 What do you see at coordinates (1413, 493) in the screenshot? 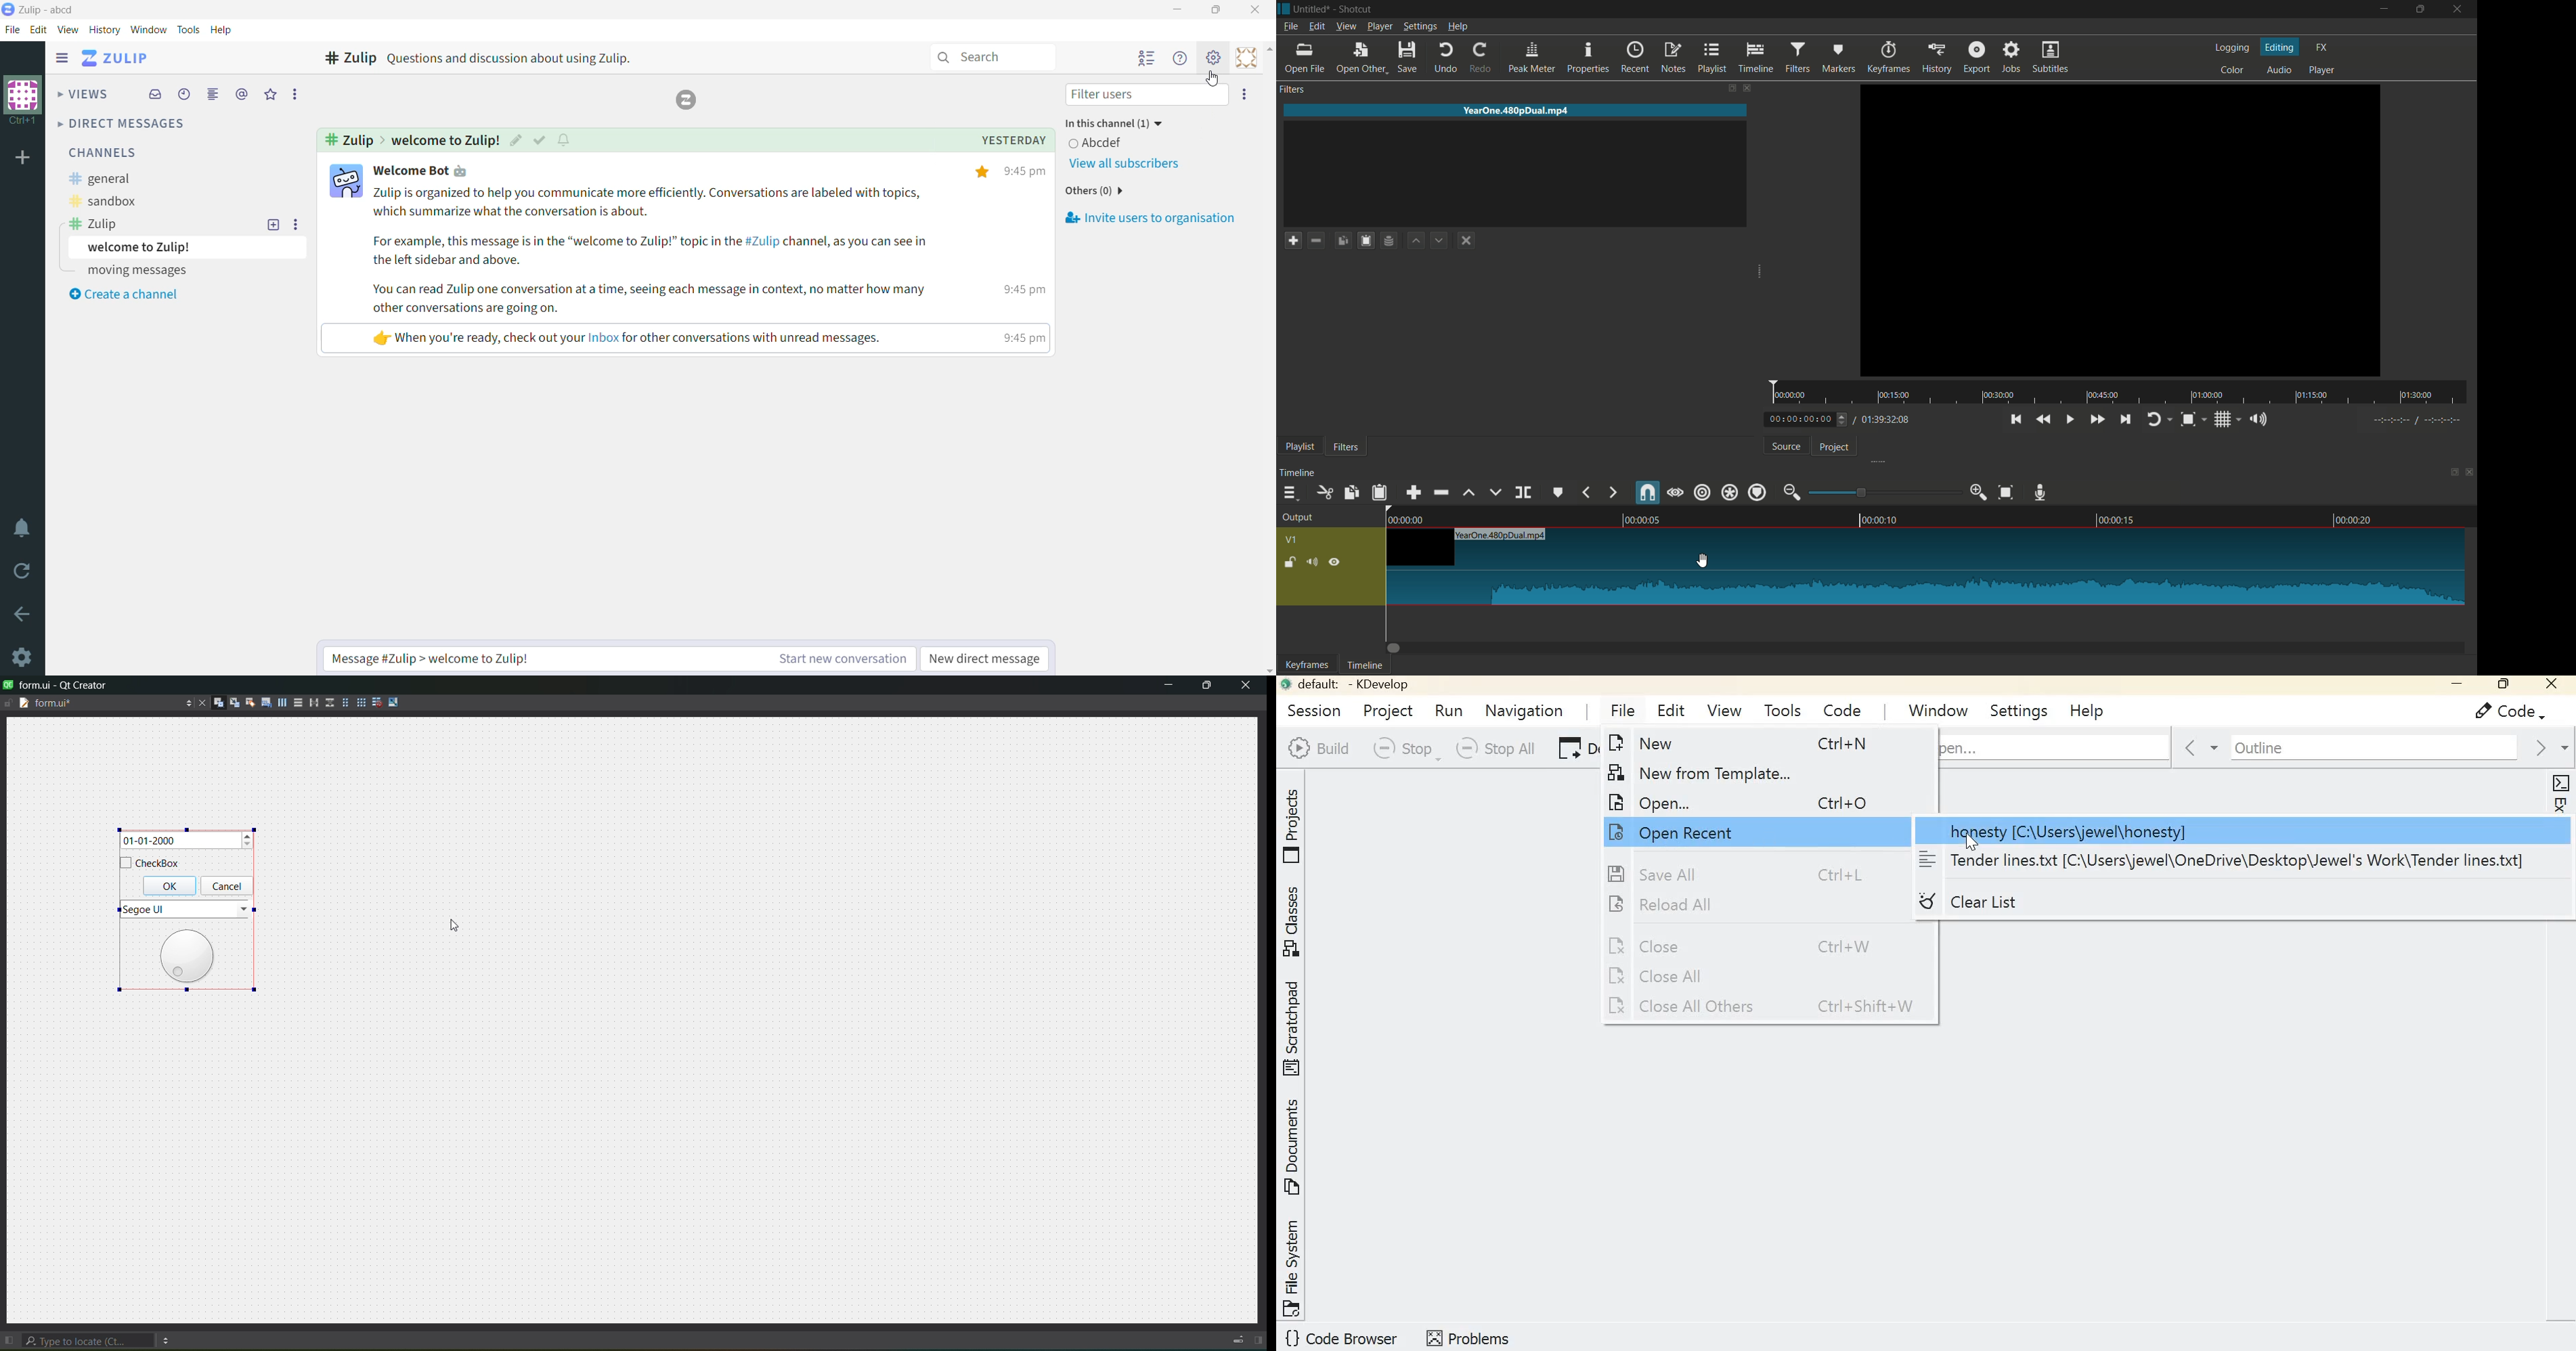
I see `append` at bounding box center [1413, 493].